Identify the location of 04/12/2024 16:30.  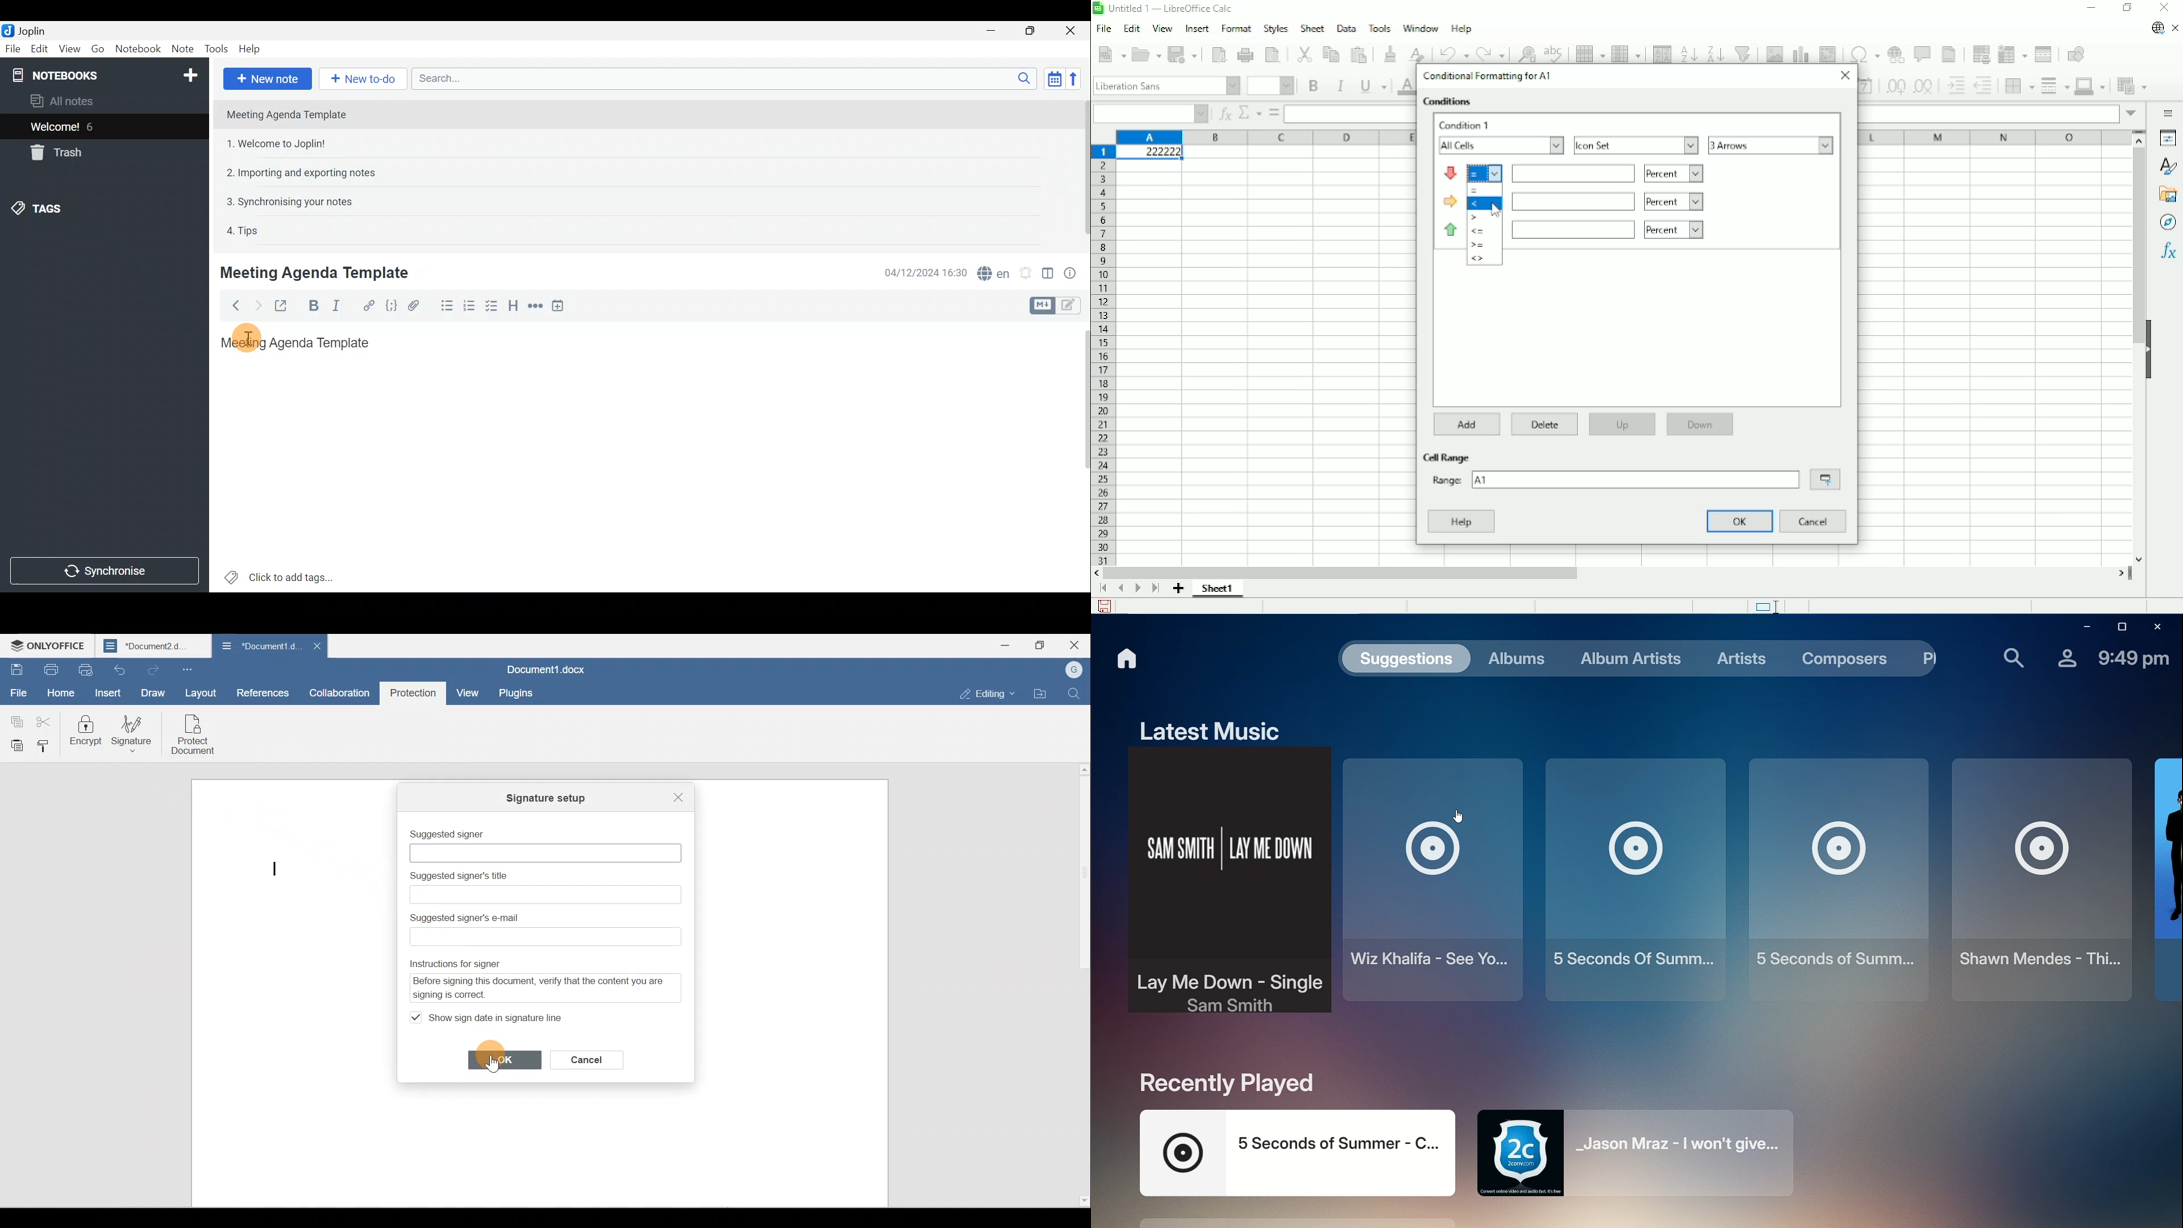
(920, 272).